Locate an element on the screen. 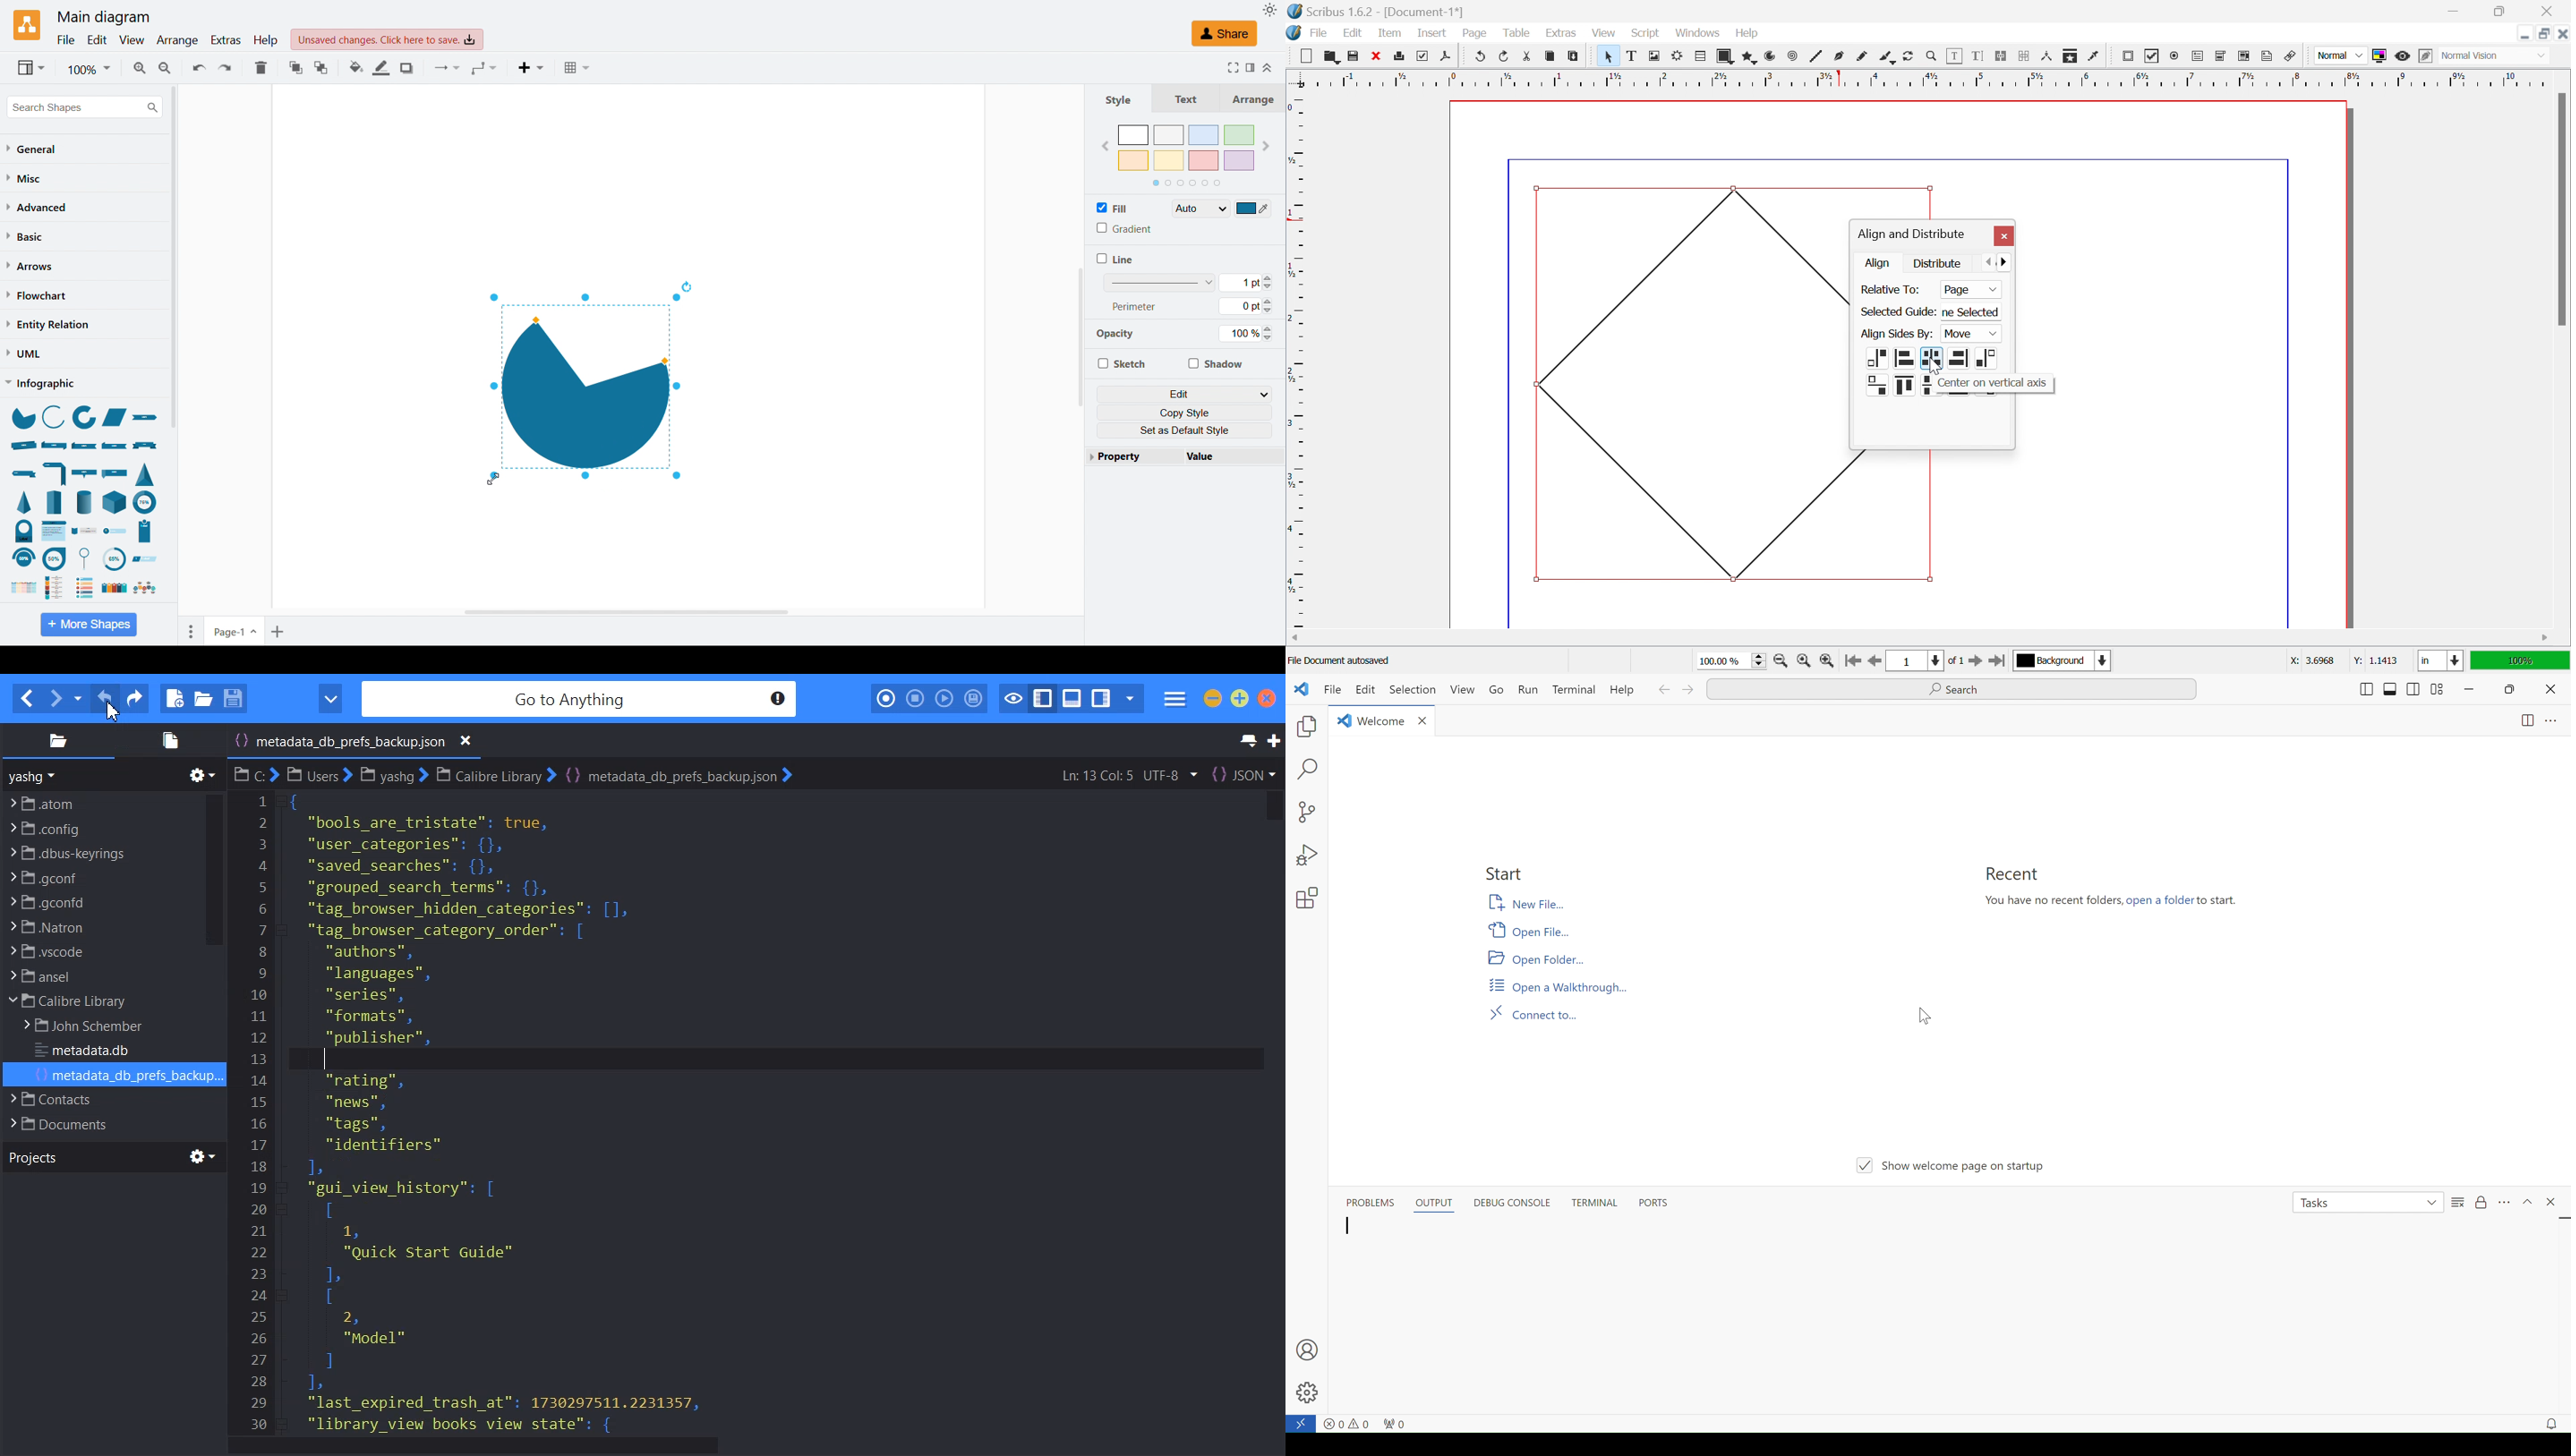 This screenshot has width=2576, height=1456. Line colour  is located at coordinates (382, 68).